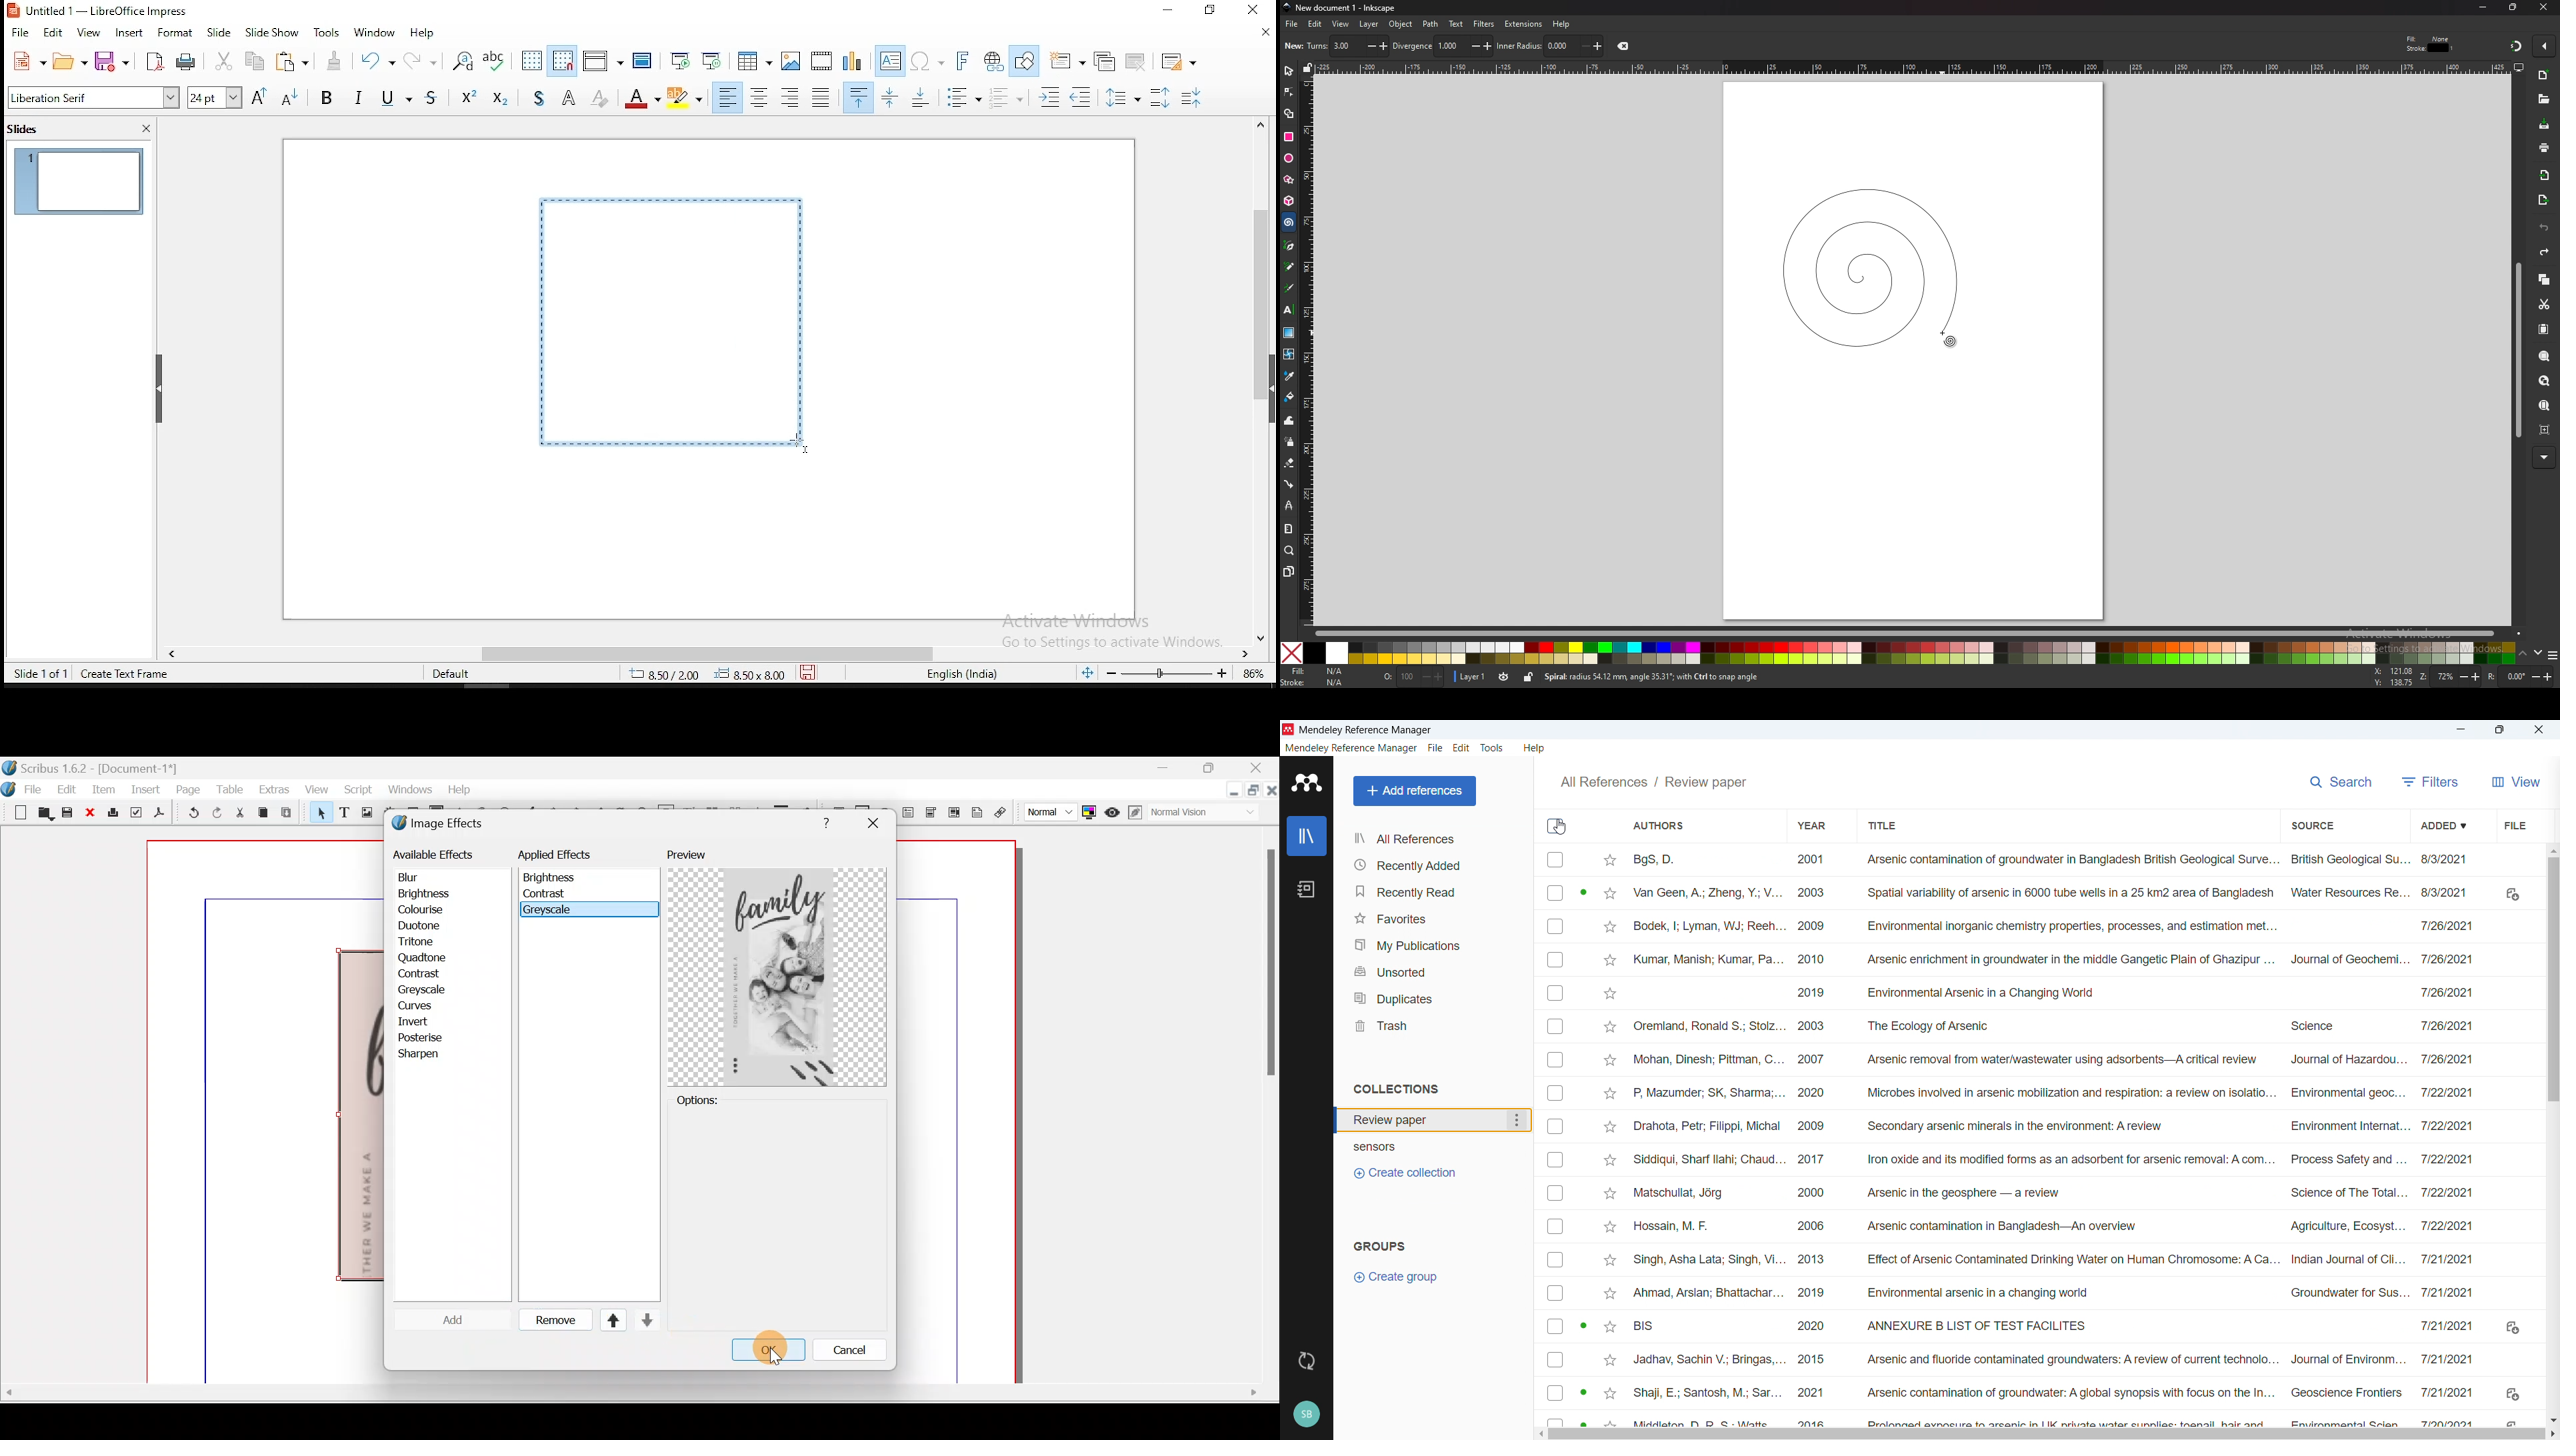 The width and height of the screenshot is (2576, 1456). Describe the element at coordinates (1555, 1027) in the screenshot. I see `Select respective publication` at that location.